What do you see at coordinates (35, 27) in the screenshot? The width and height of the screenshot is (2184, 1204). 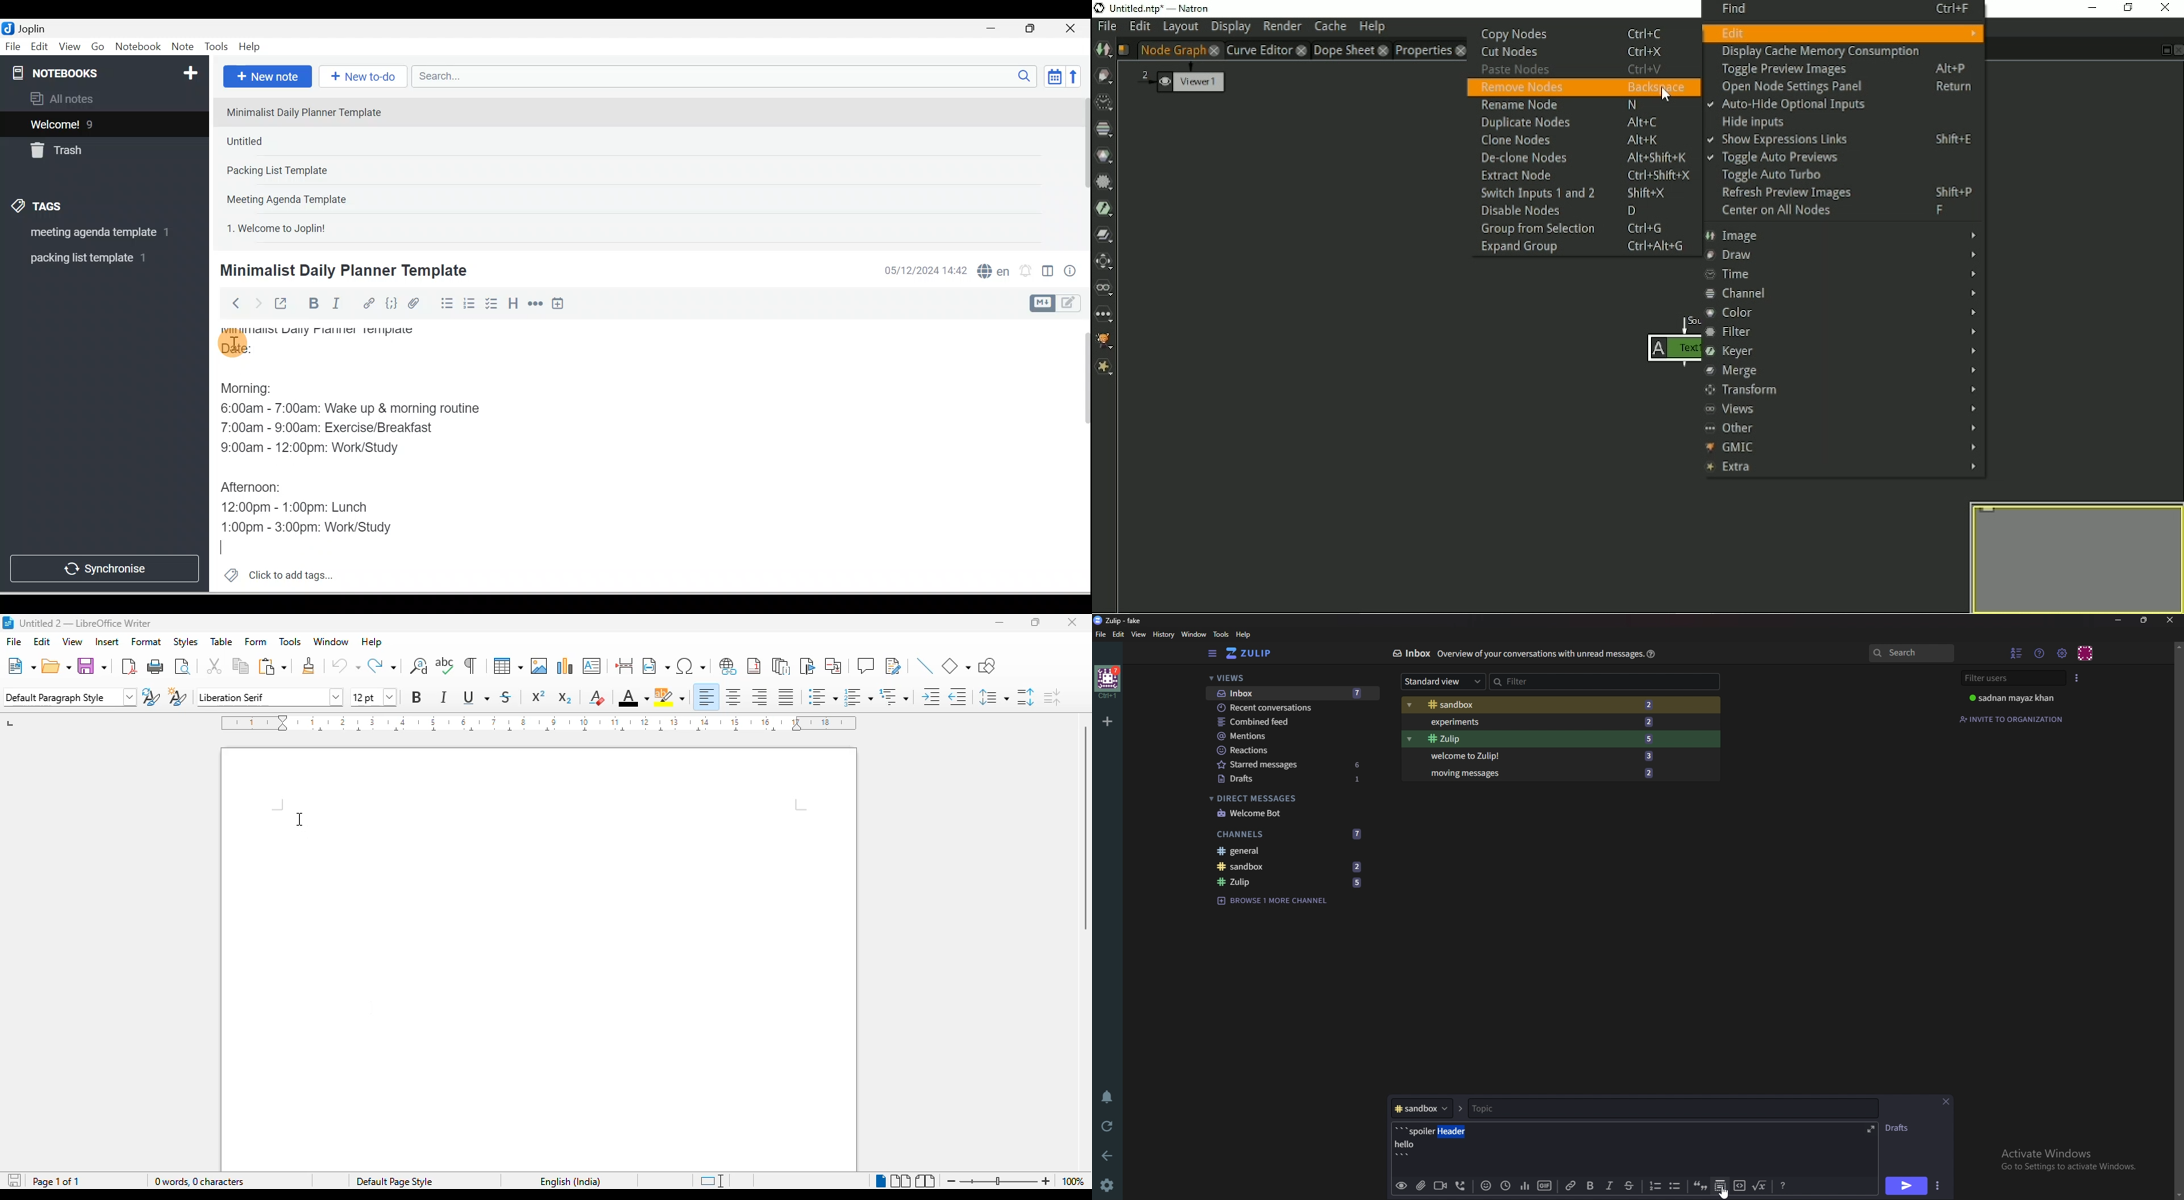 I see `Joplin` at bounding box center [35, 27].